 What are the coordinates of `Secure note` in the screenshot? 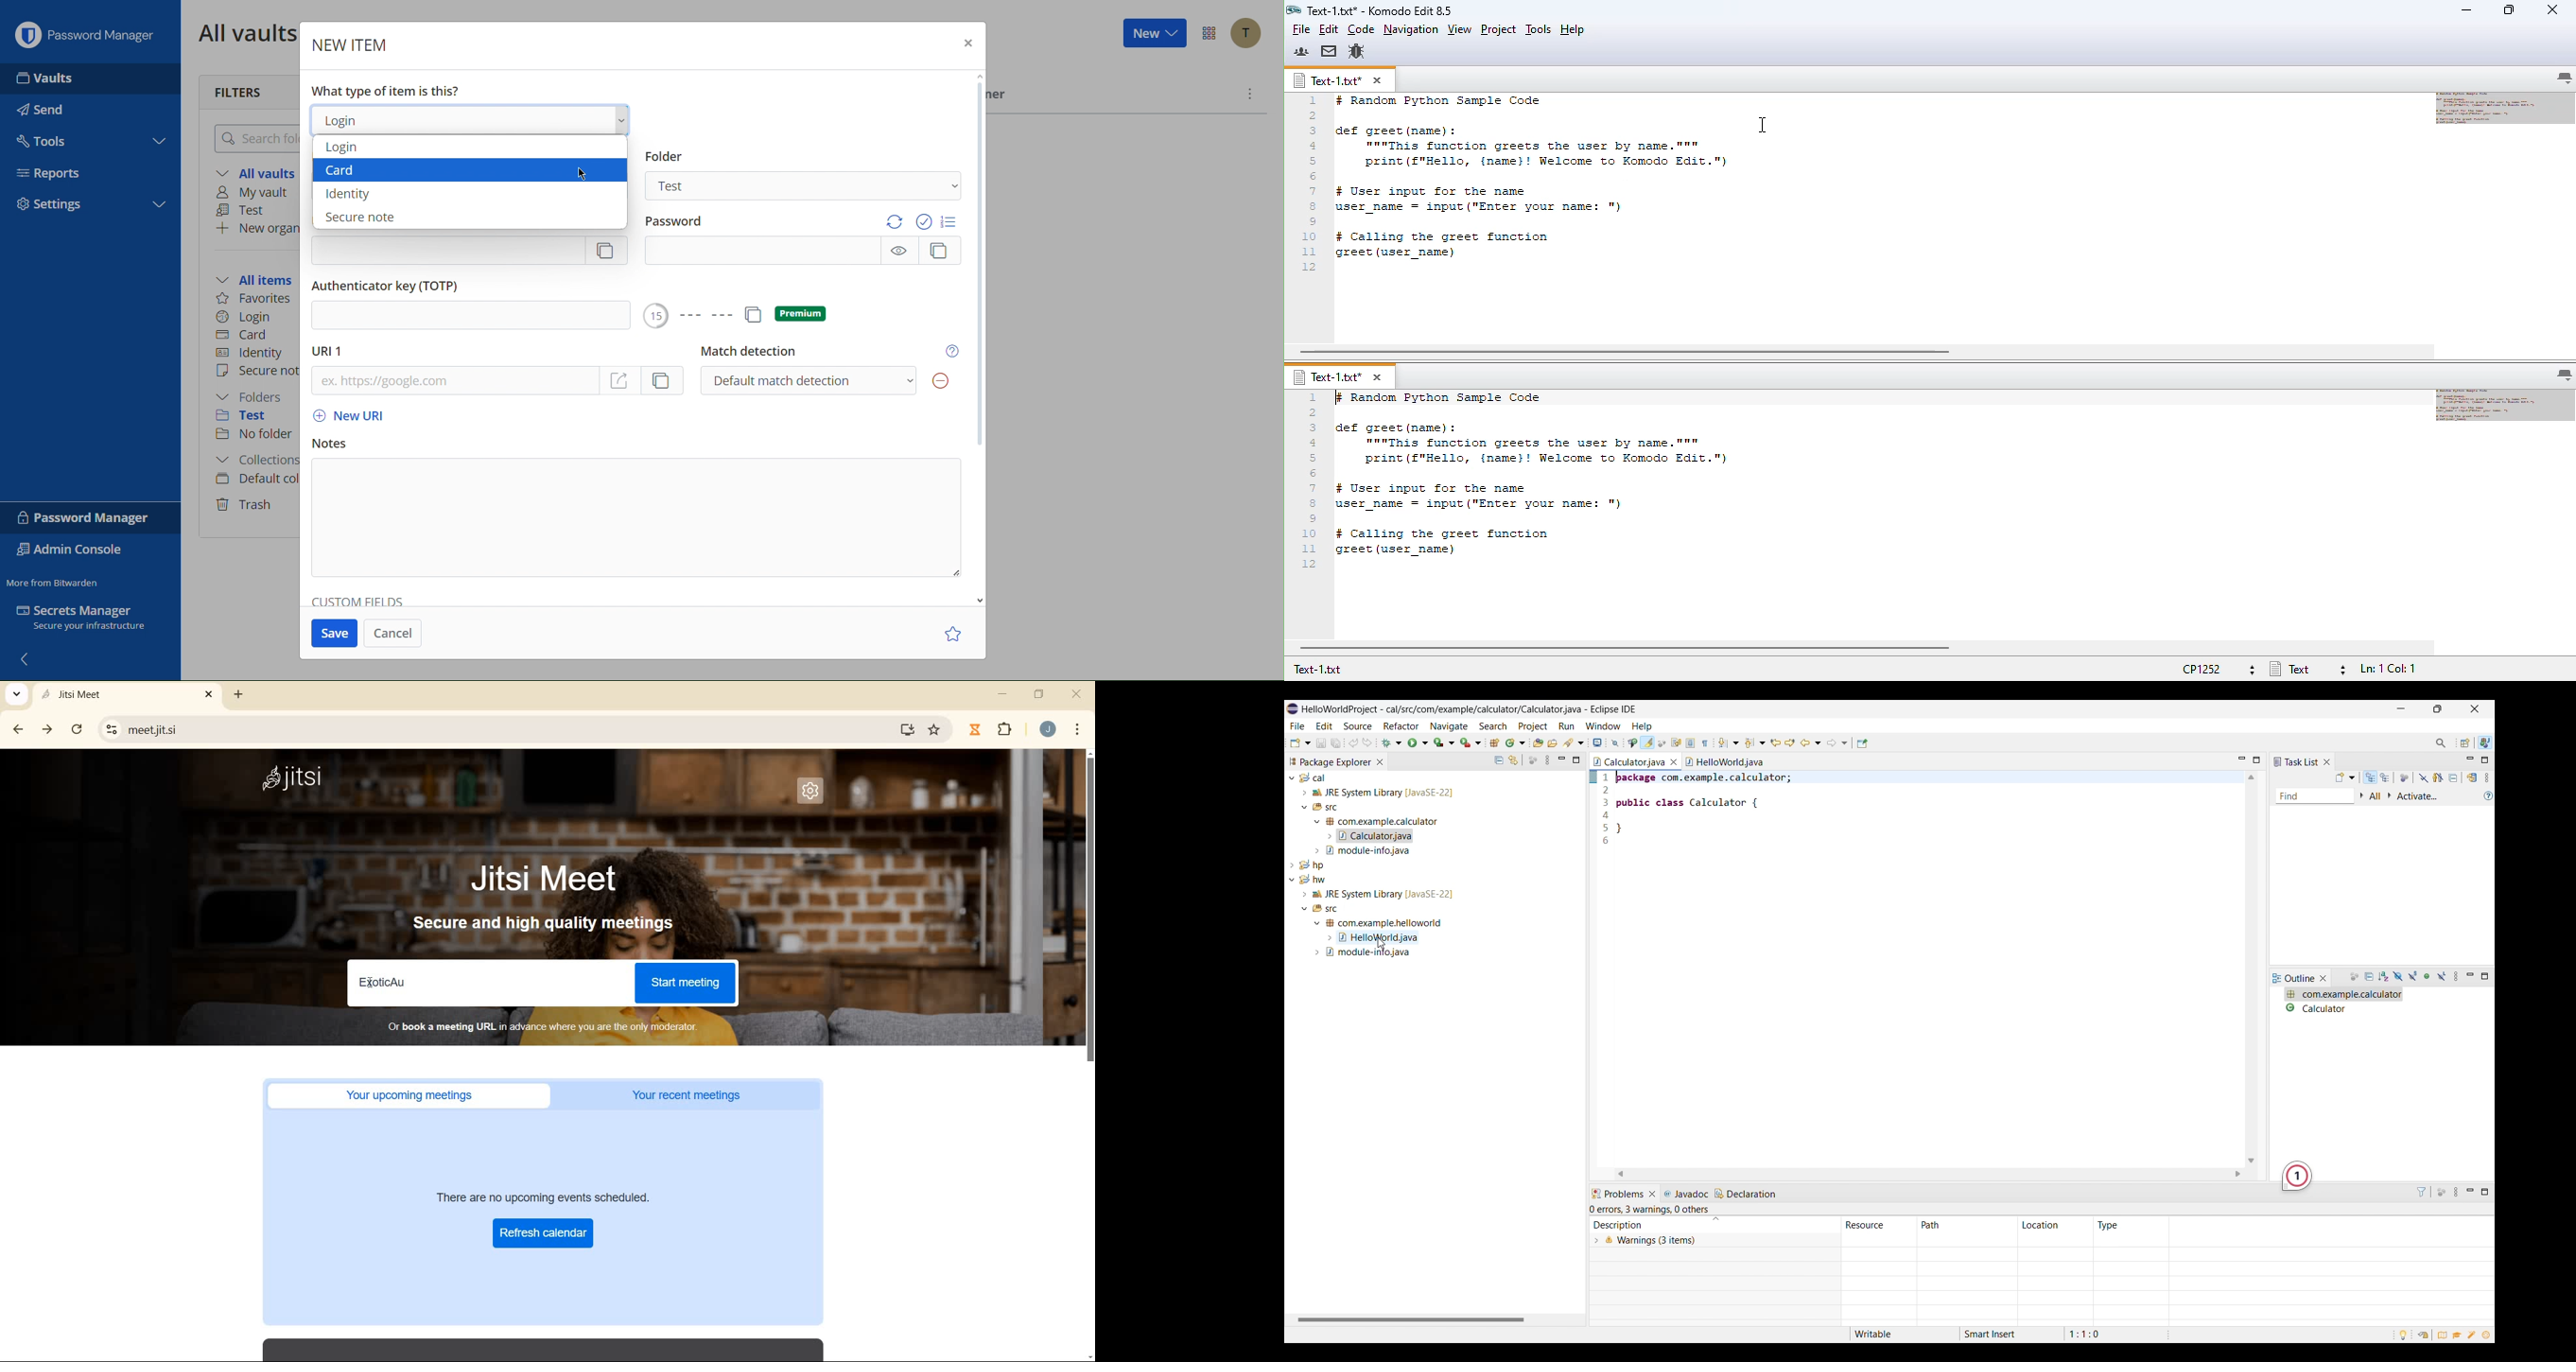 It's located at (362, 217).